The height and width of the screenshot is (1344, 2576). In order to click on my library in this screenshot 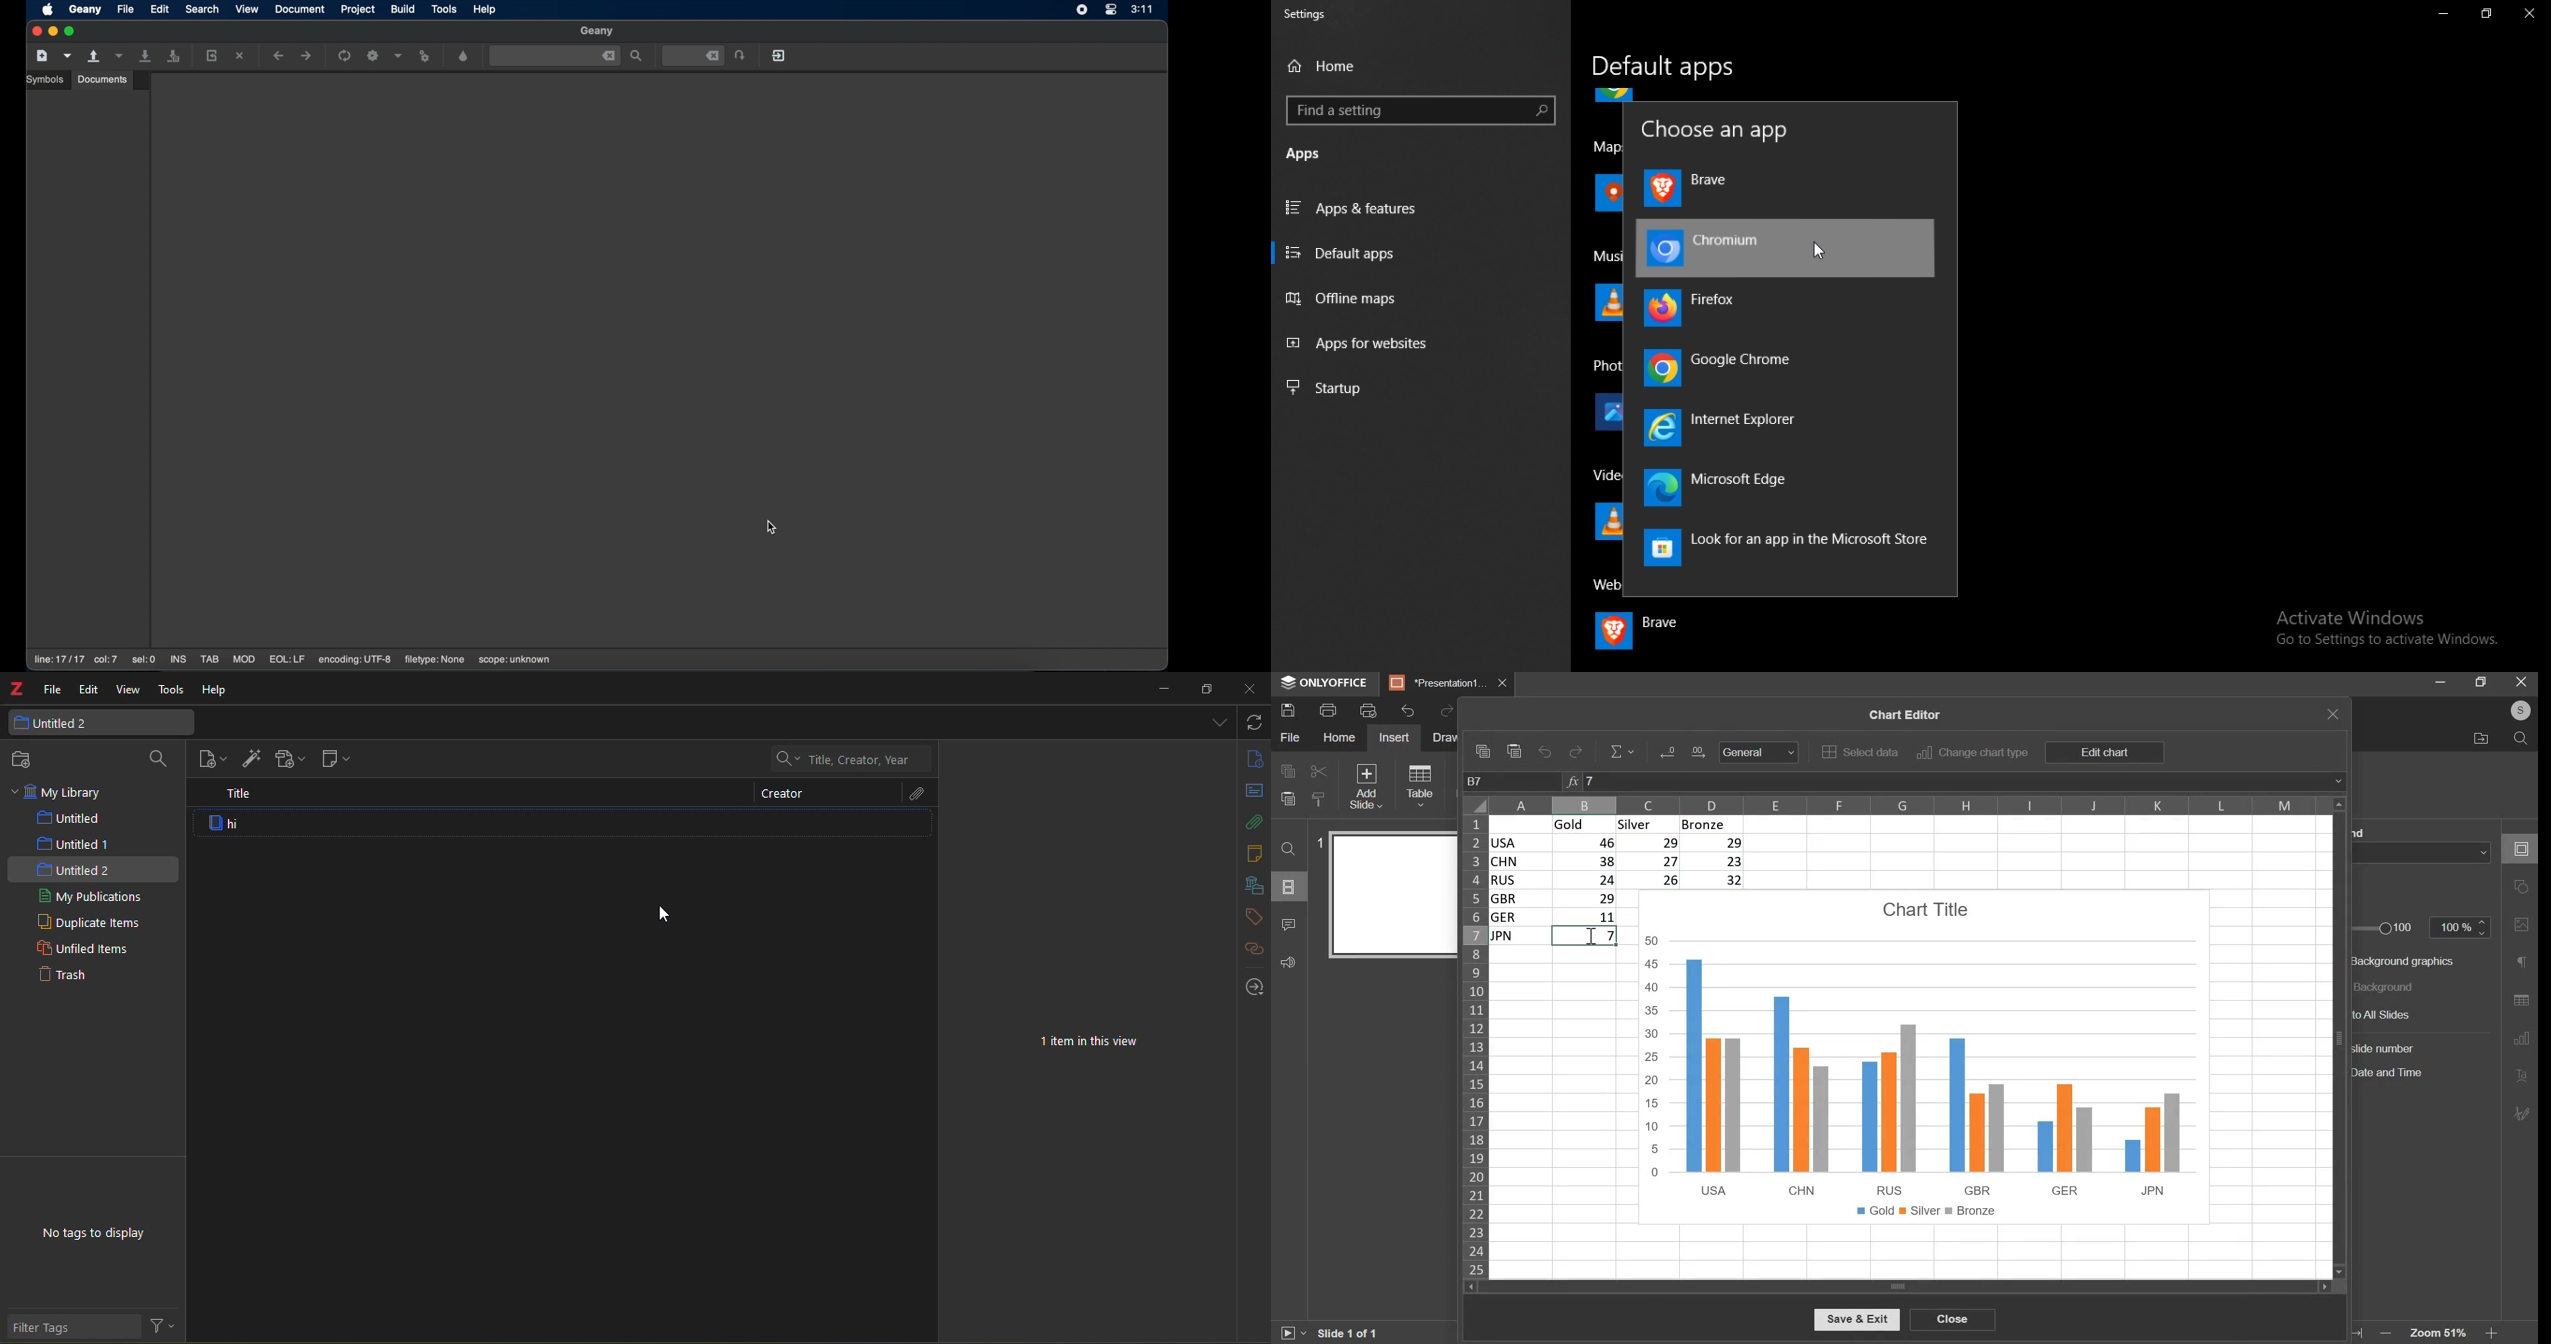, I will do `click(67, 790)`.